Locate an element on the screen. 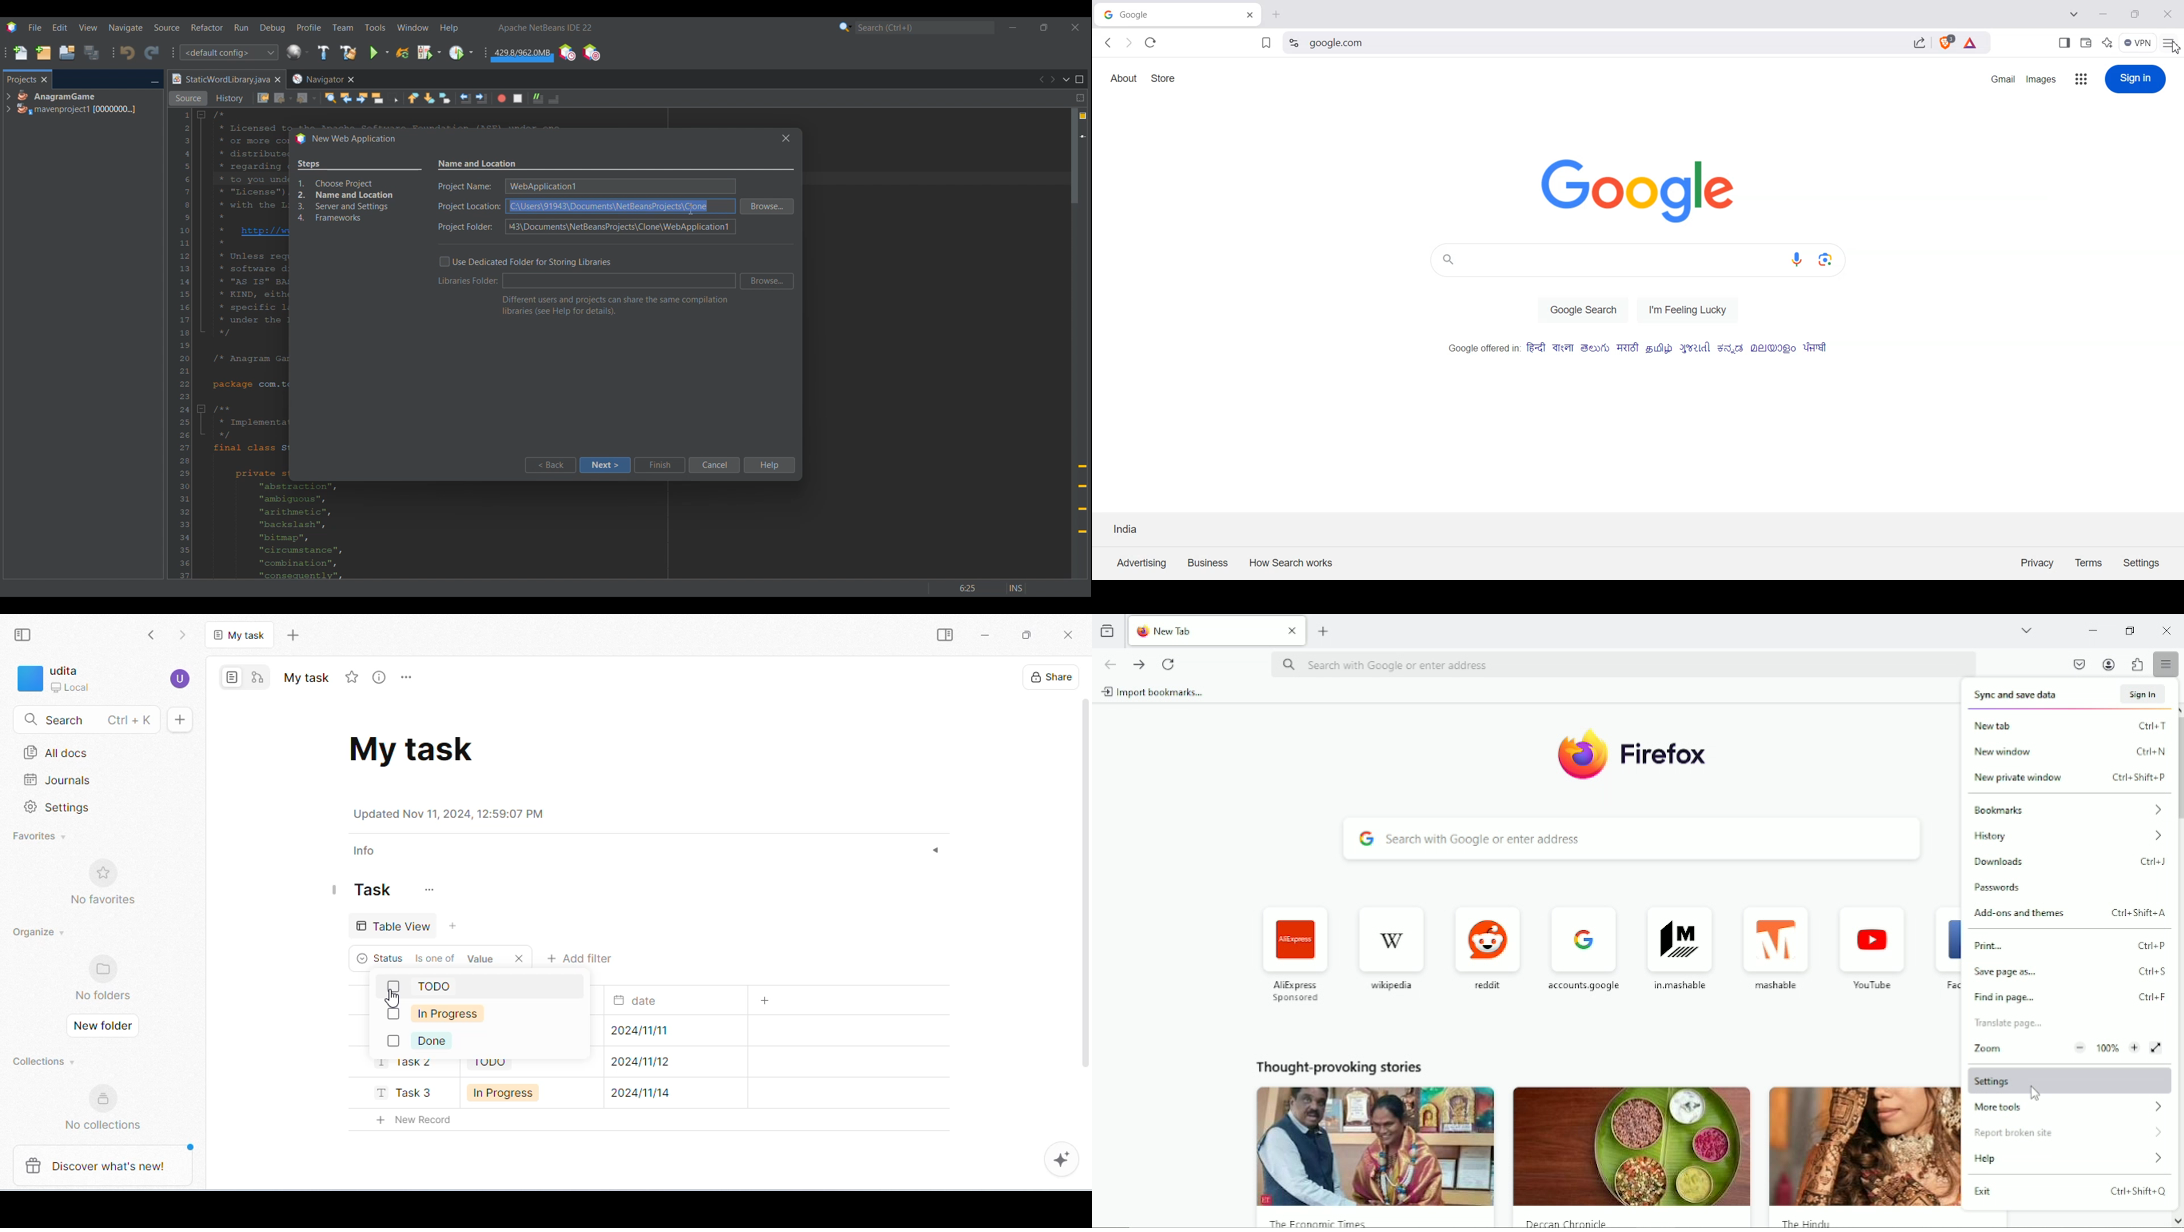  task is located at coordinates (373, 890).